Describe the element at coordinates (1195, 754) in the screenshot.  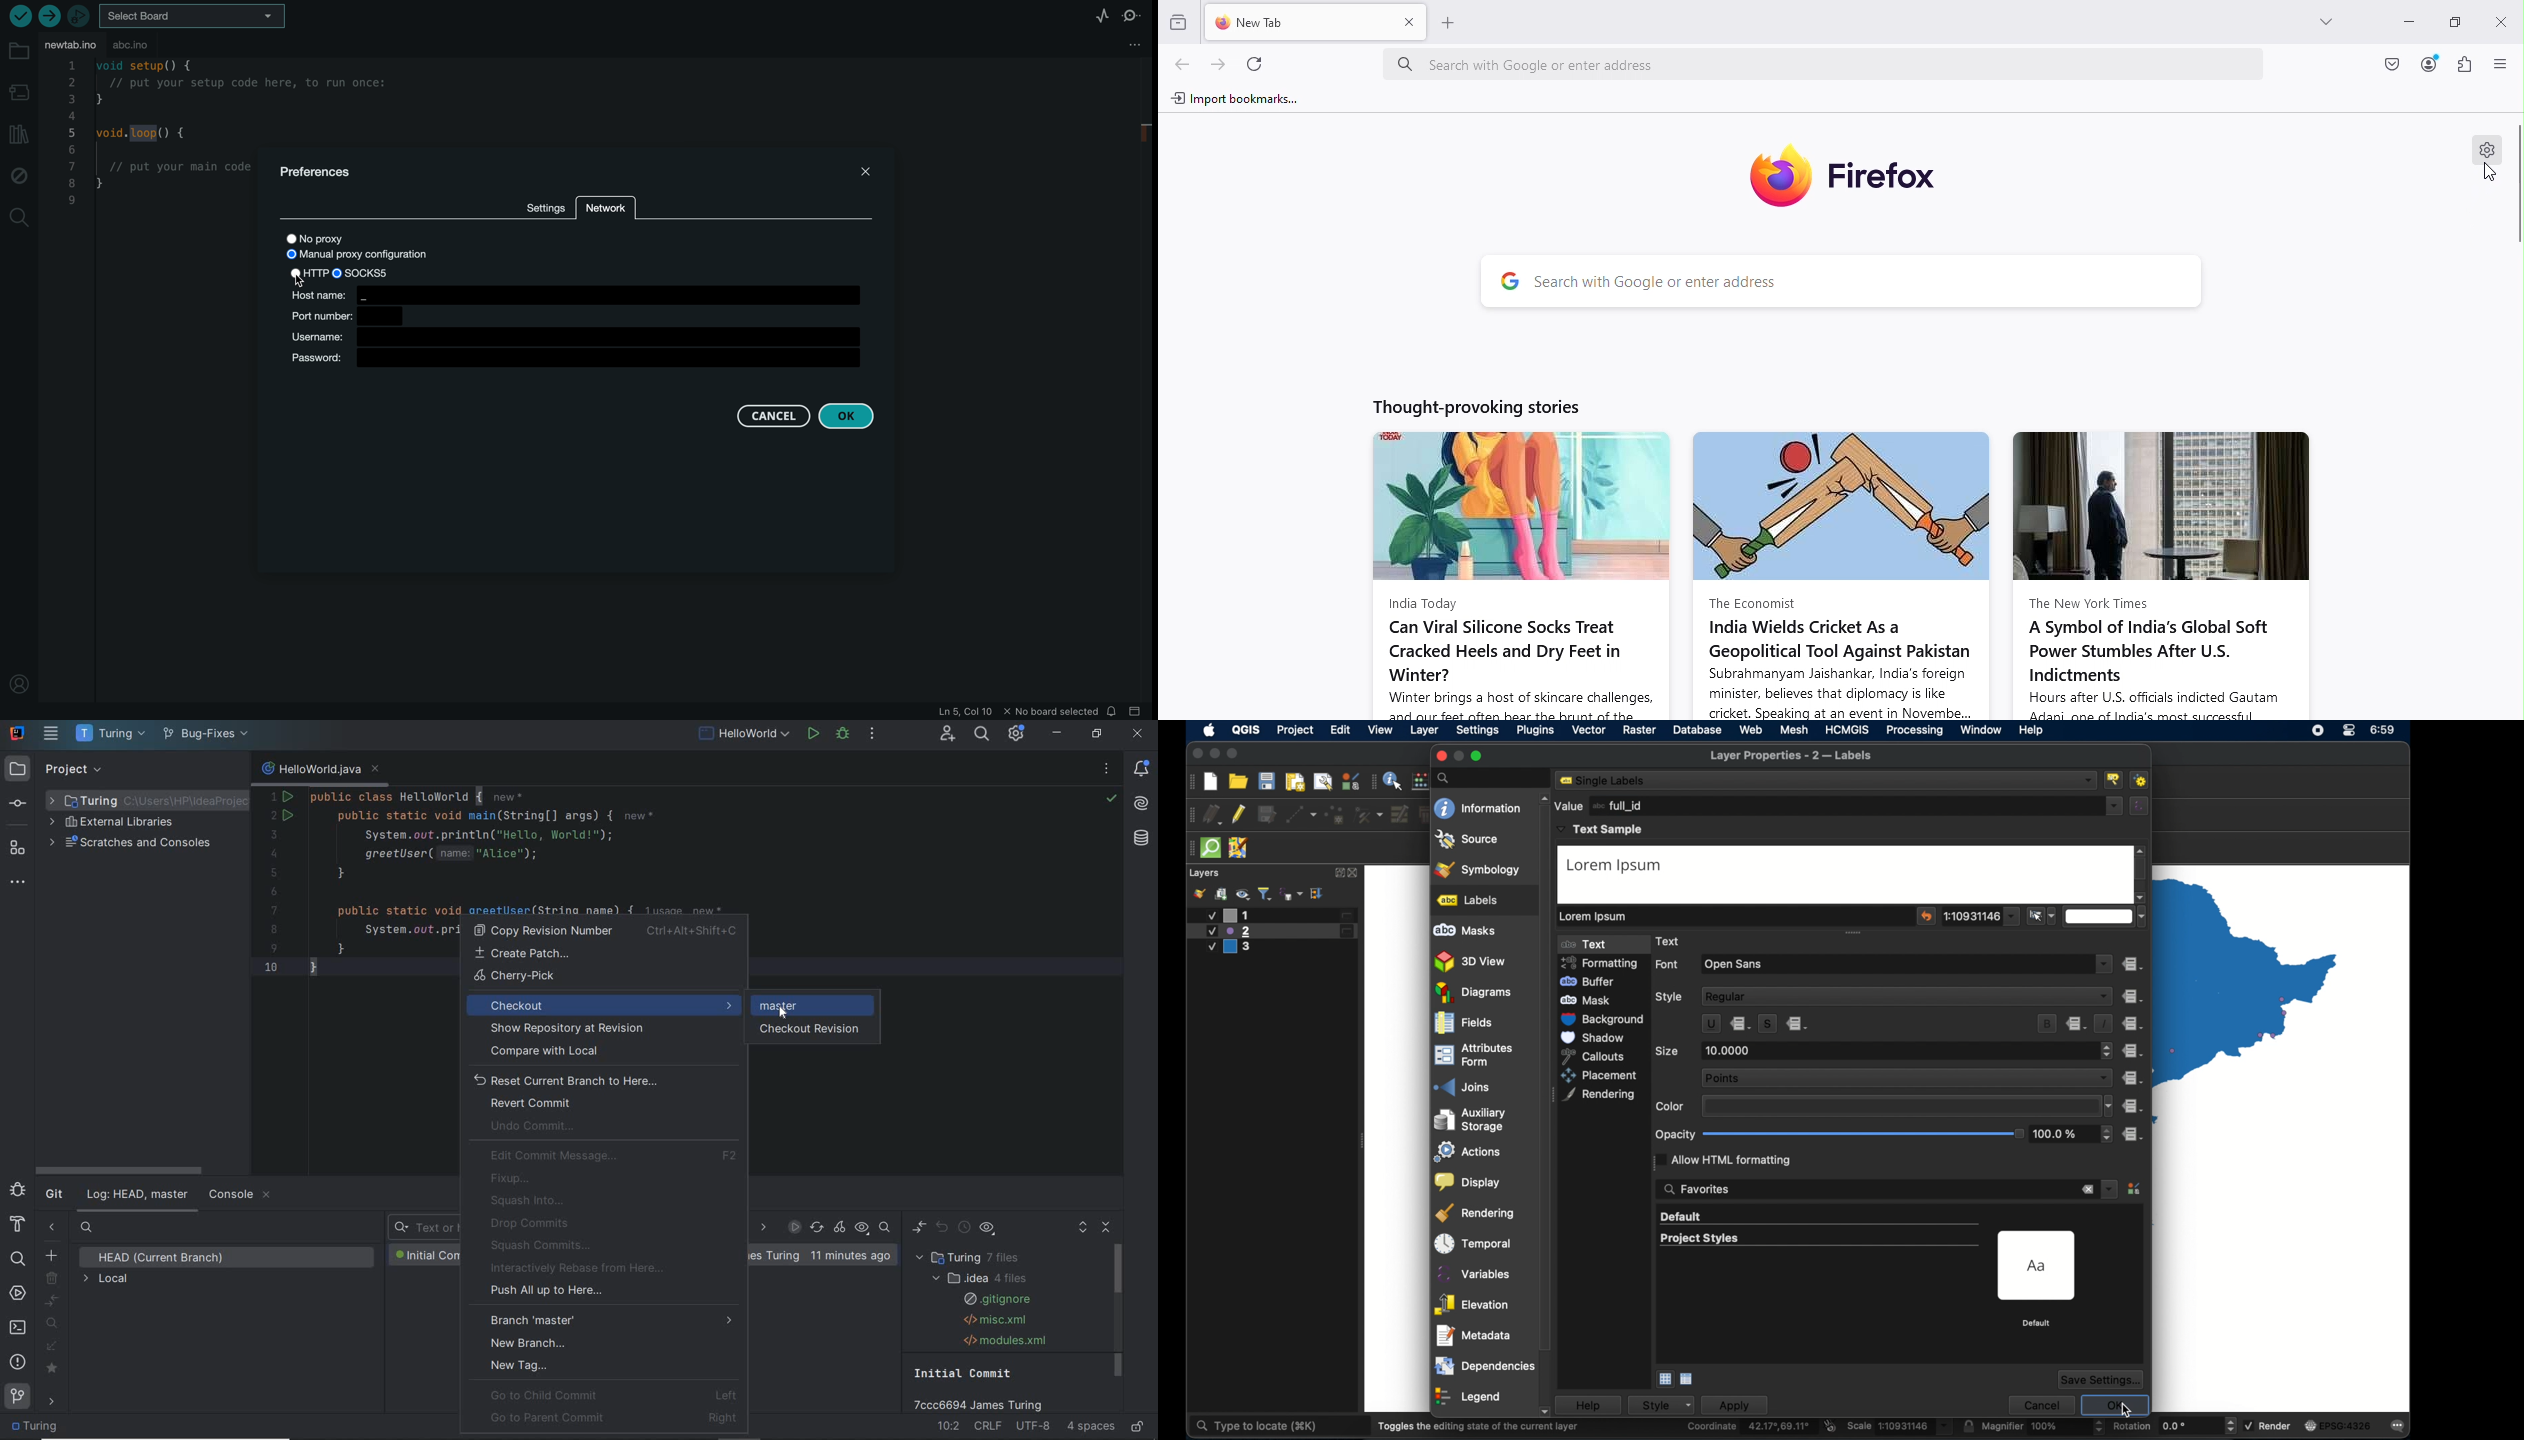
I see `close` at that location.